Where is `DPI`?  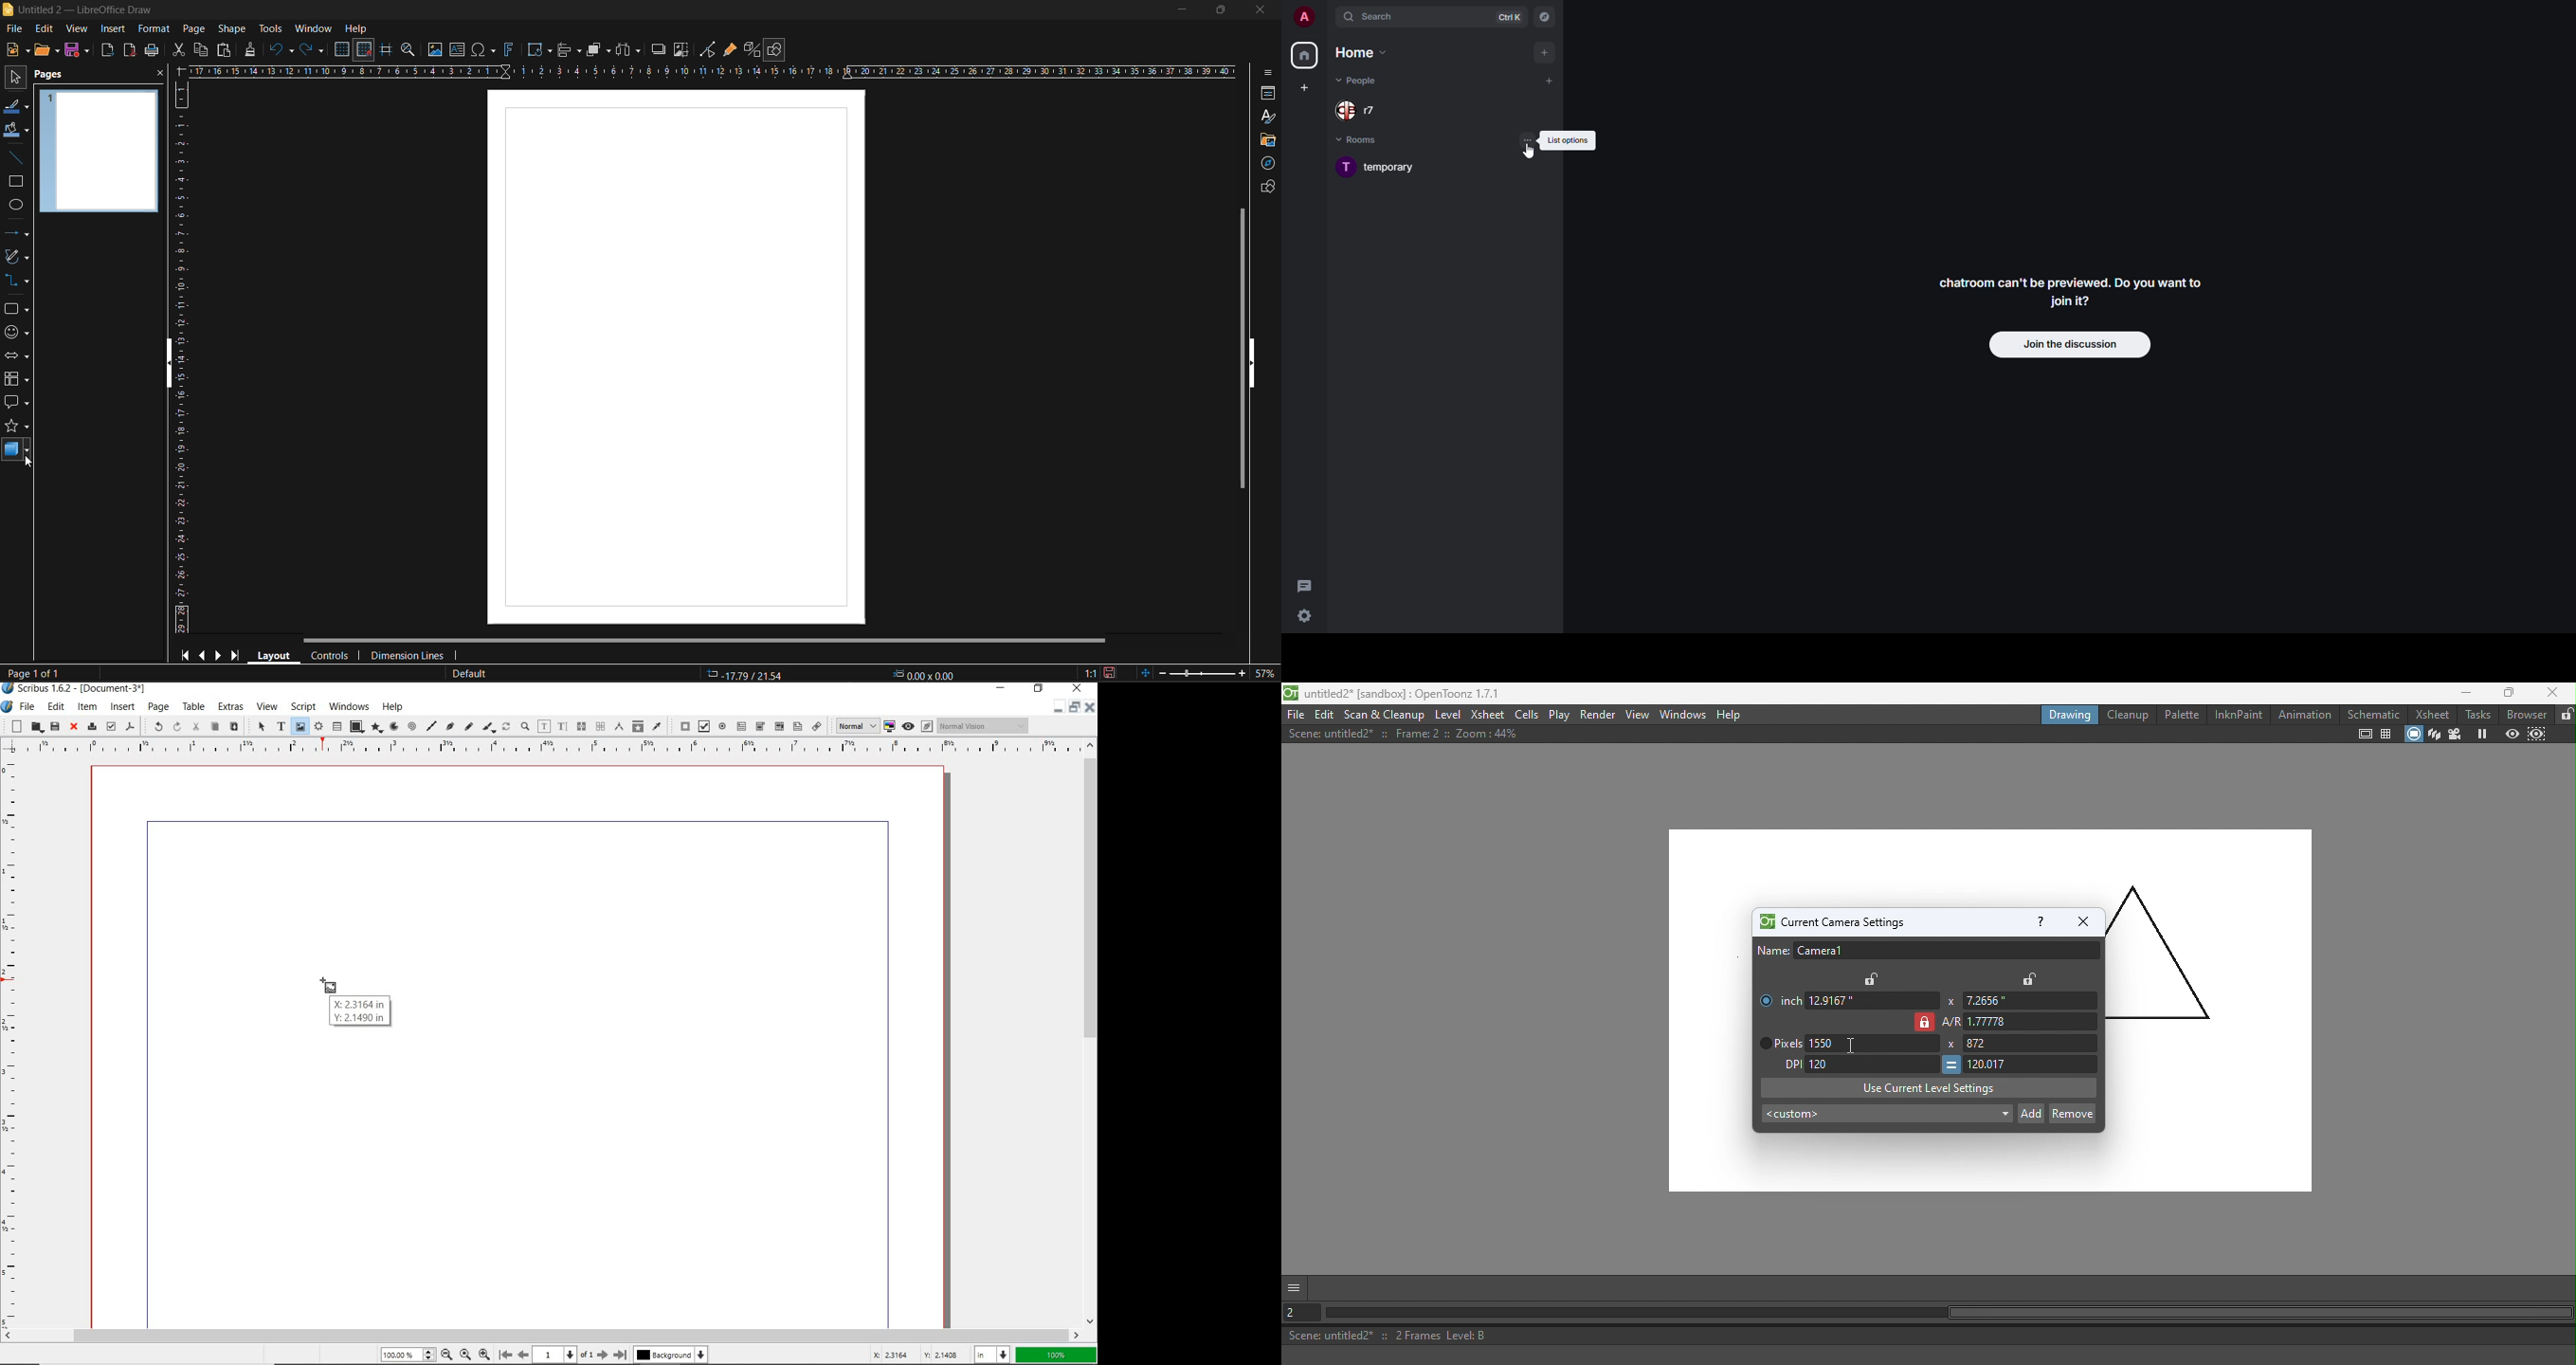
DPI is located at coordinates (1787, 1065).